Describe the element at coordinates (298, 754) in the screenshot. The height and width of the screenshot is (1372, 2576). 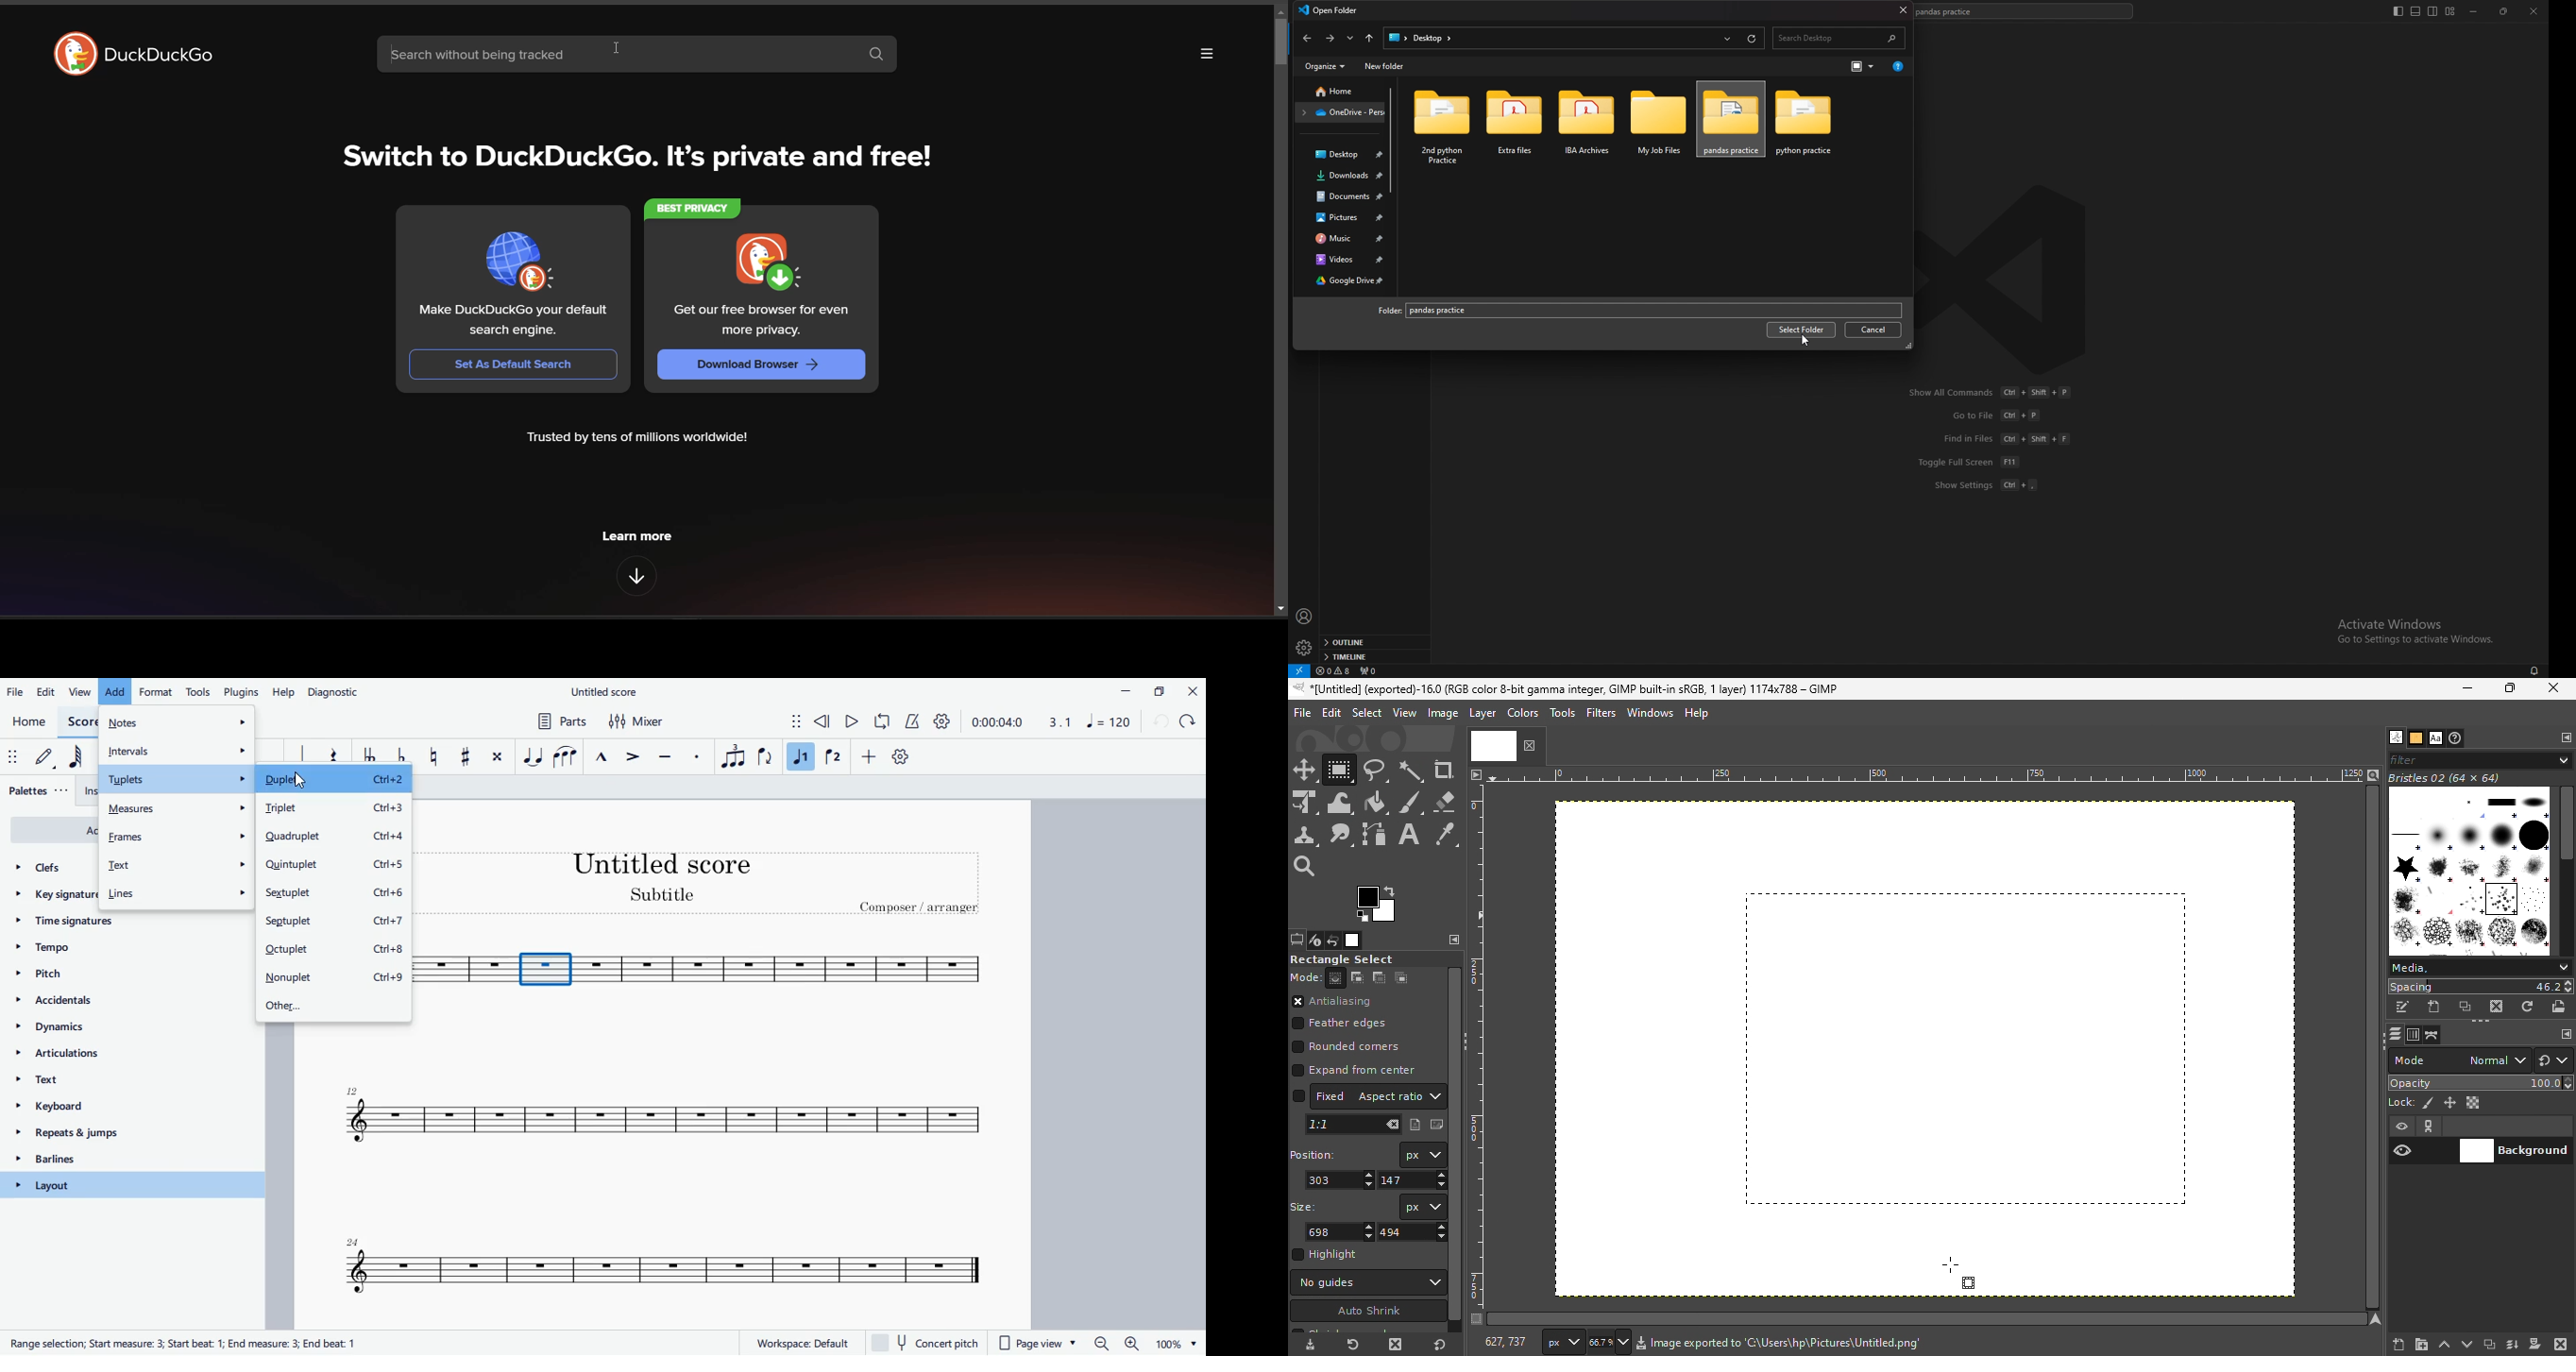
I see `augmentation dot` at that location.